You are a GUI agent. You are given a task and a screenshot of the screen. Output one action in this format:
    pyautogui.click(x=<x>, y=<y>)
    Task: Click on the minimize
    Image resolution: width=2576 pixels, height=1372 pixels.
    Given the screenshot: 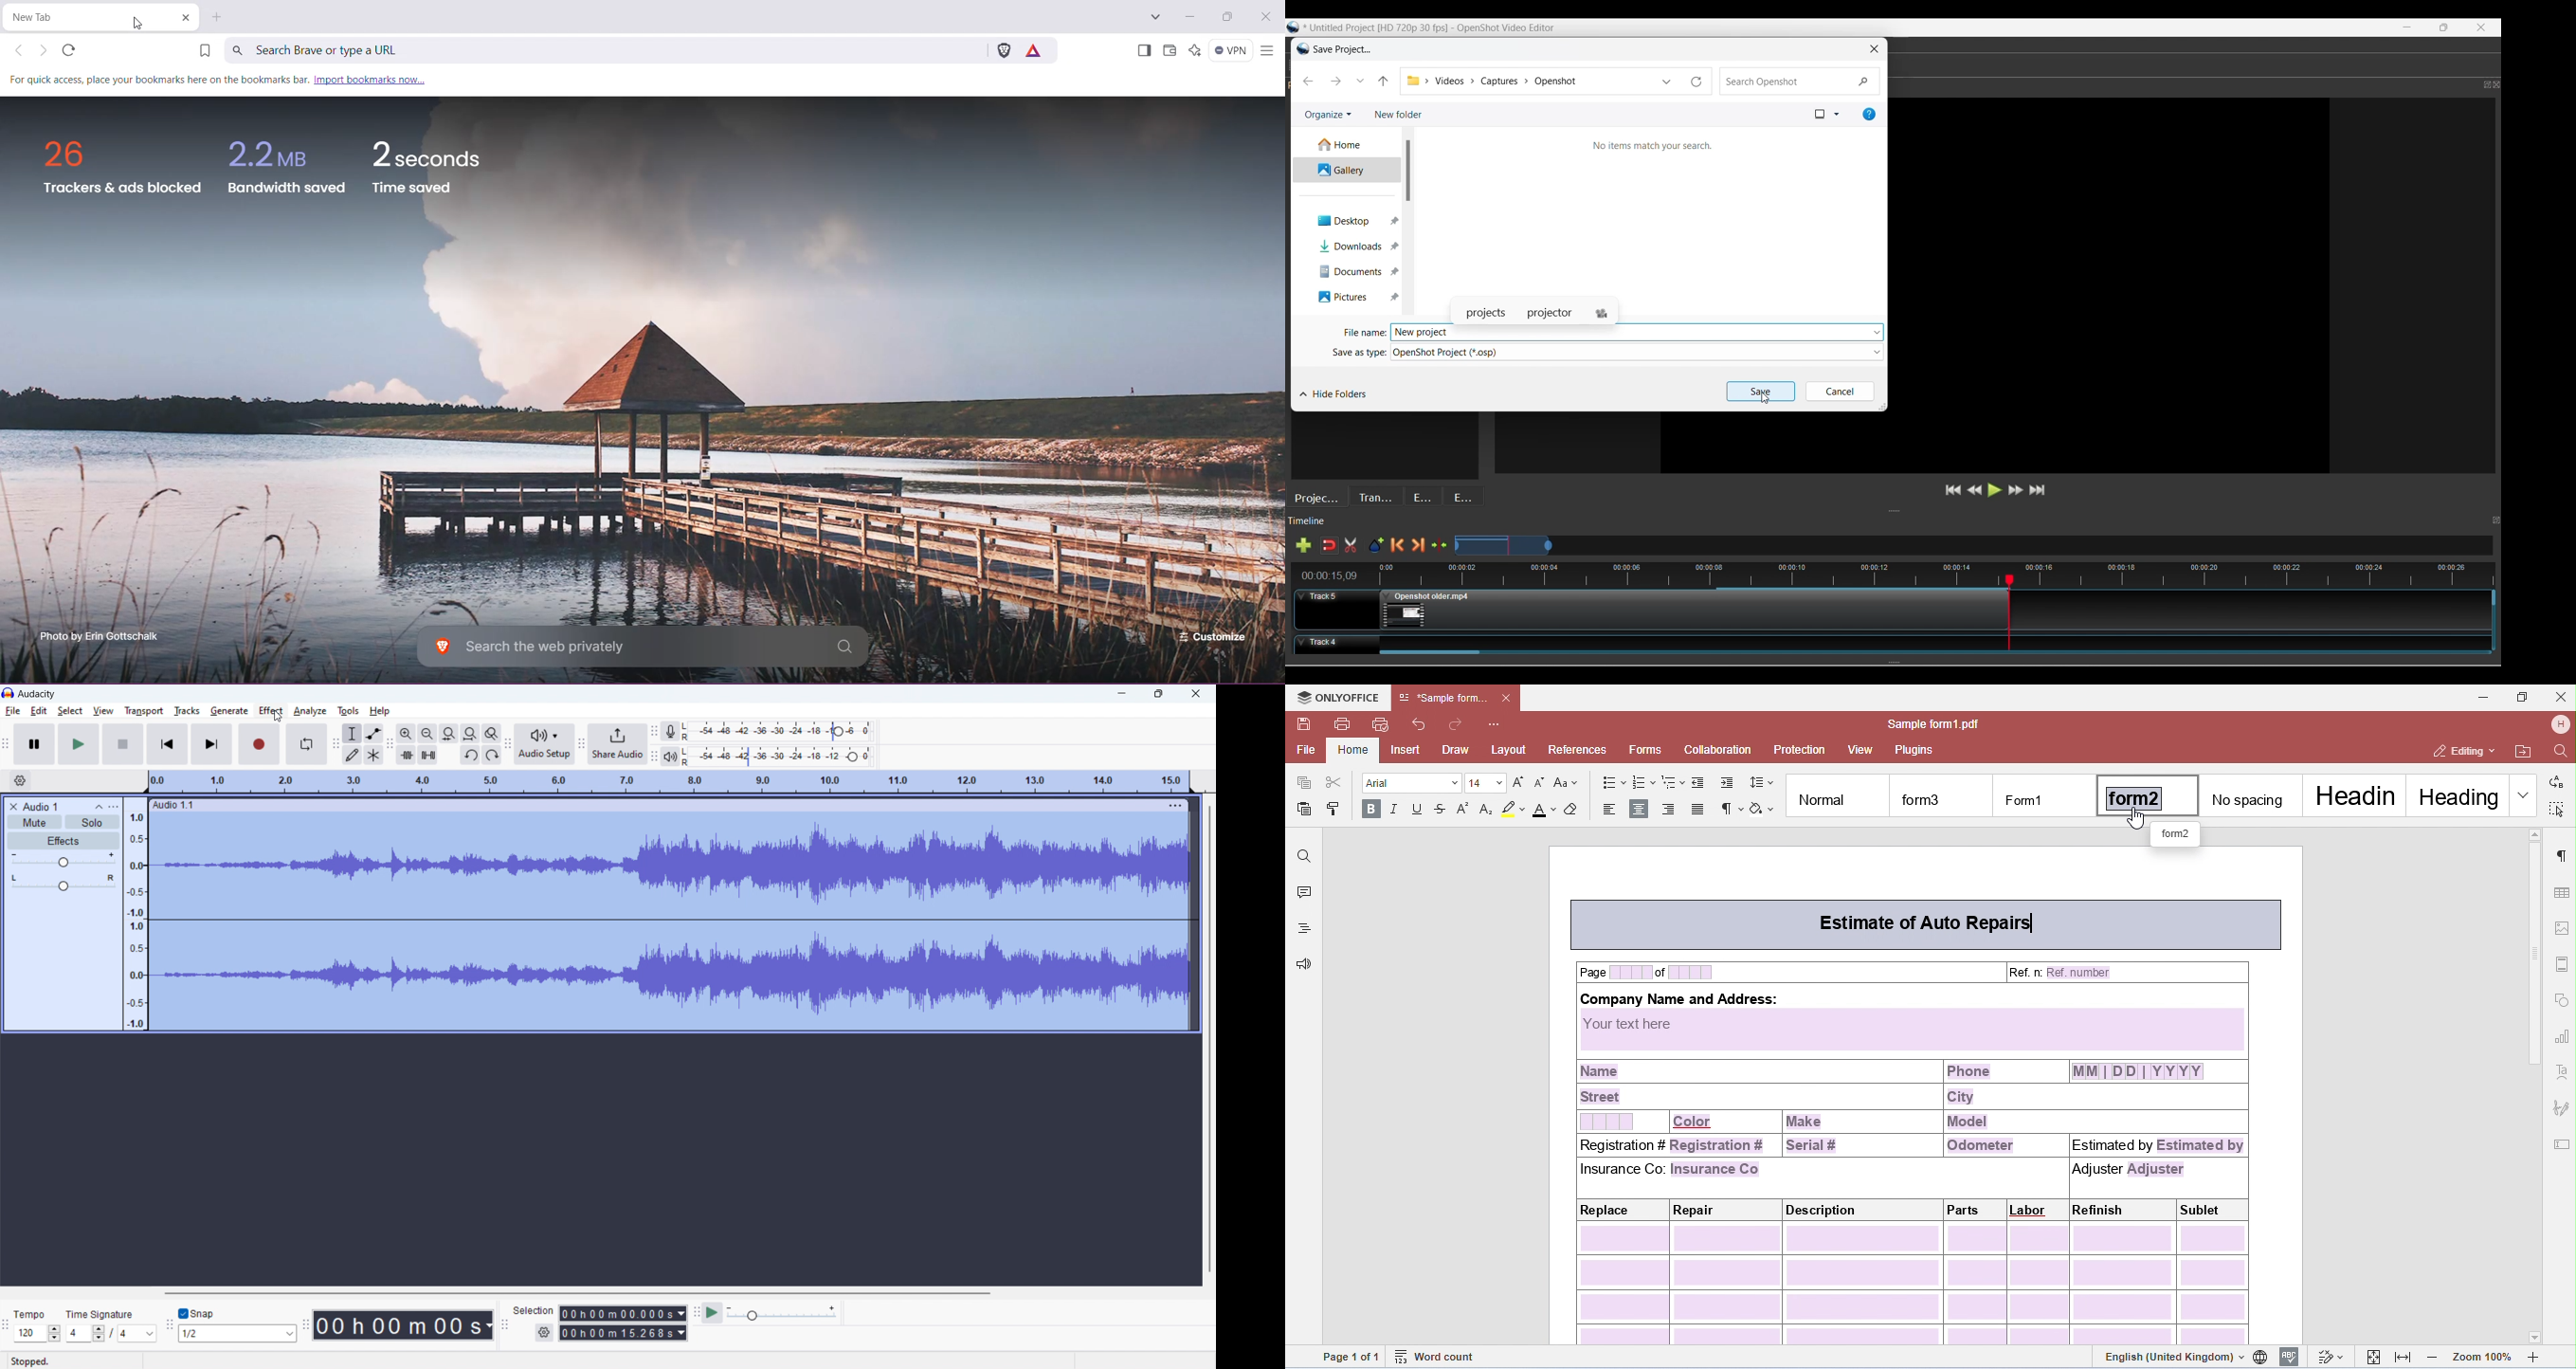 What is the action you would take?
    pyautogui.click(x=1121, y=693)
    